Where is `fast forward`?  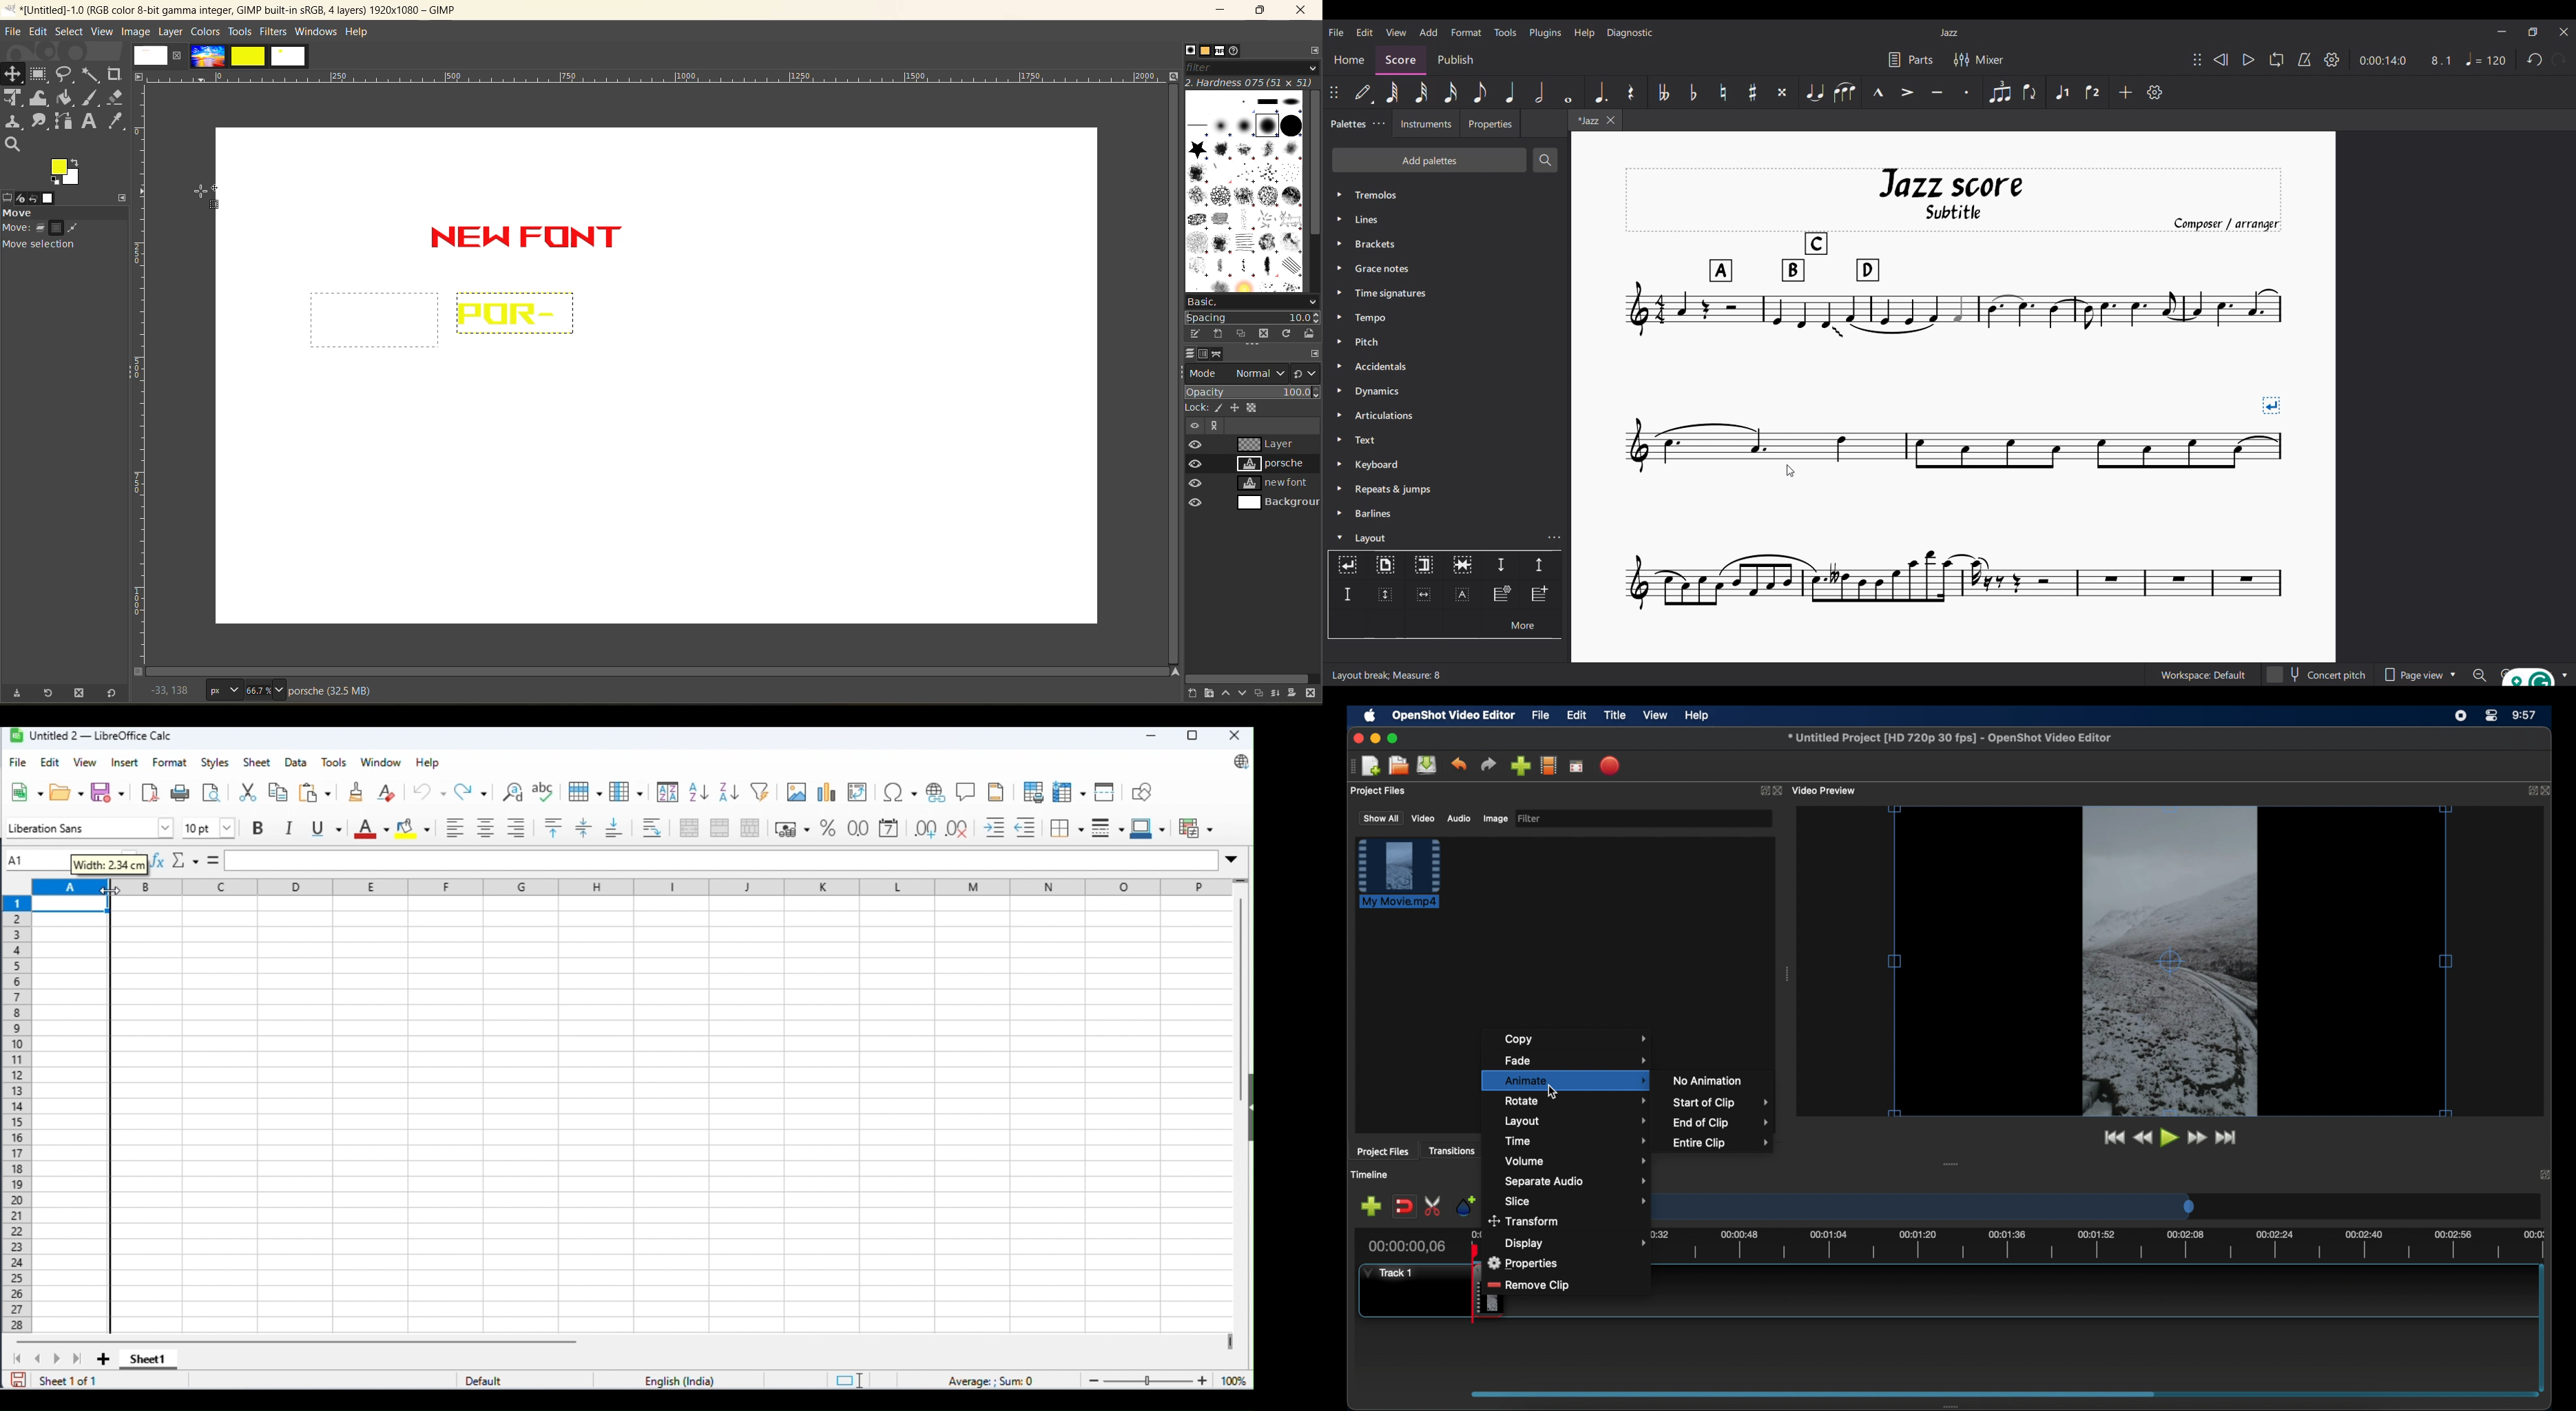
fast forward is located at coordinates (2198, 1138).